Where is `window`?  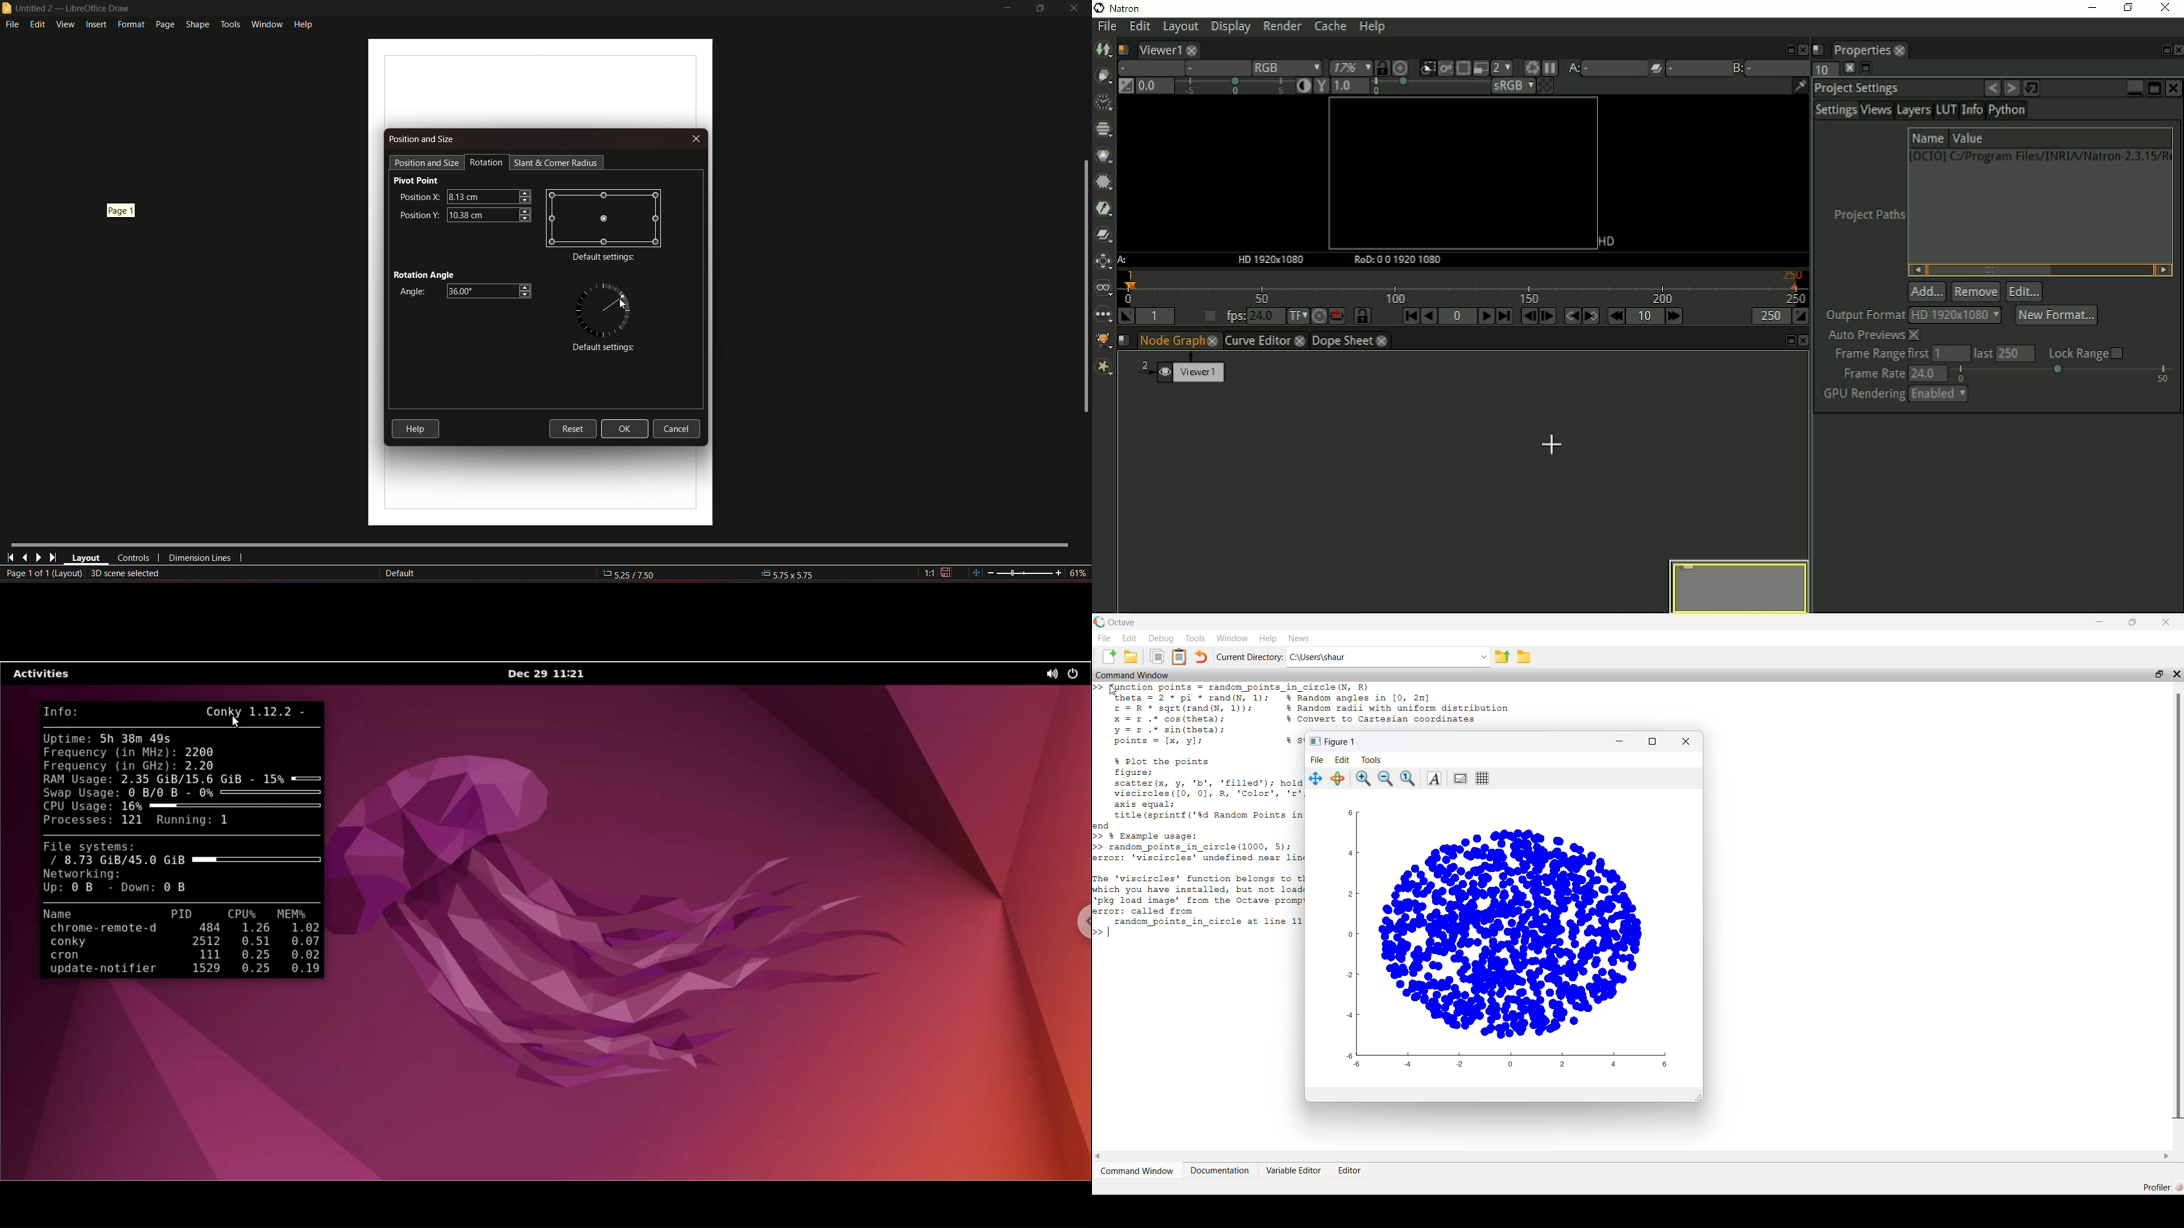
window is located at coordinates (266, 22).